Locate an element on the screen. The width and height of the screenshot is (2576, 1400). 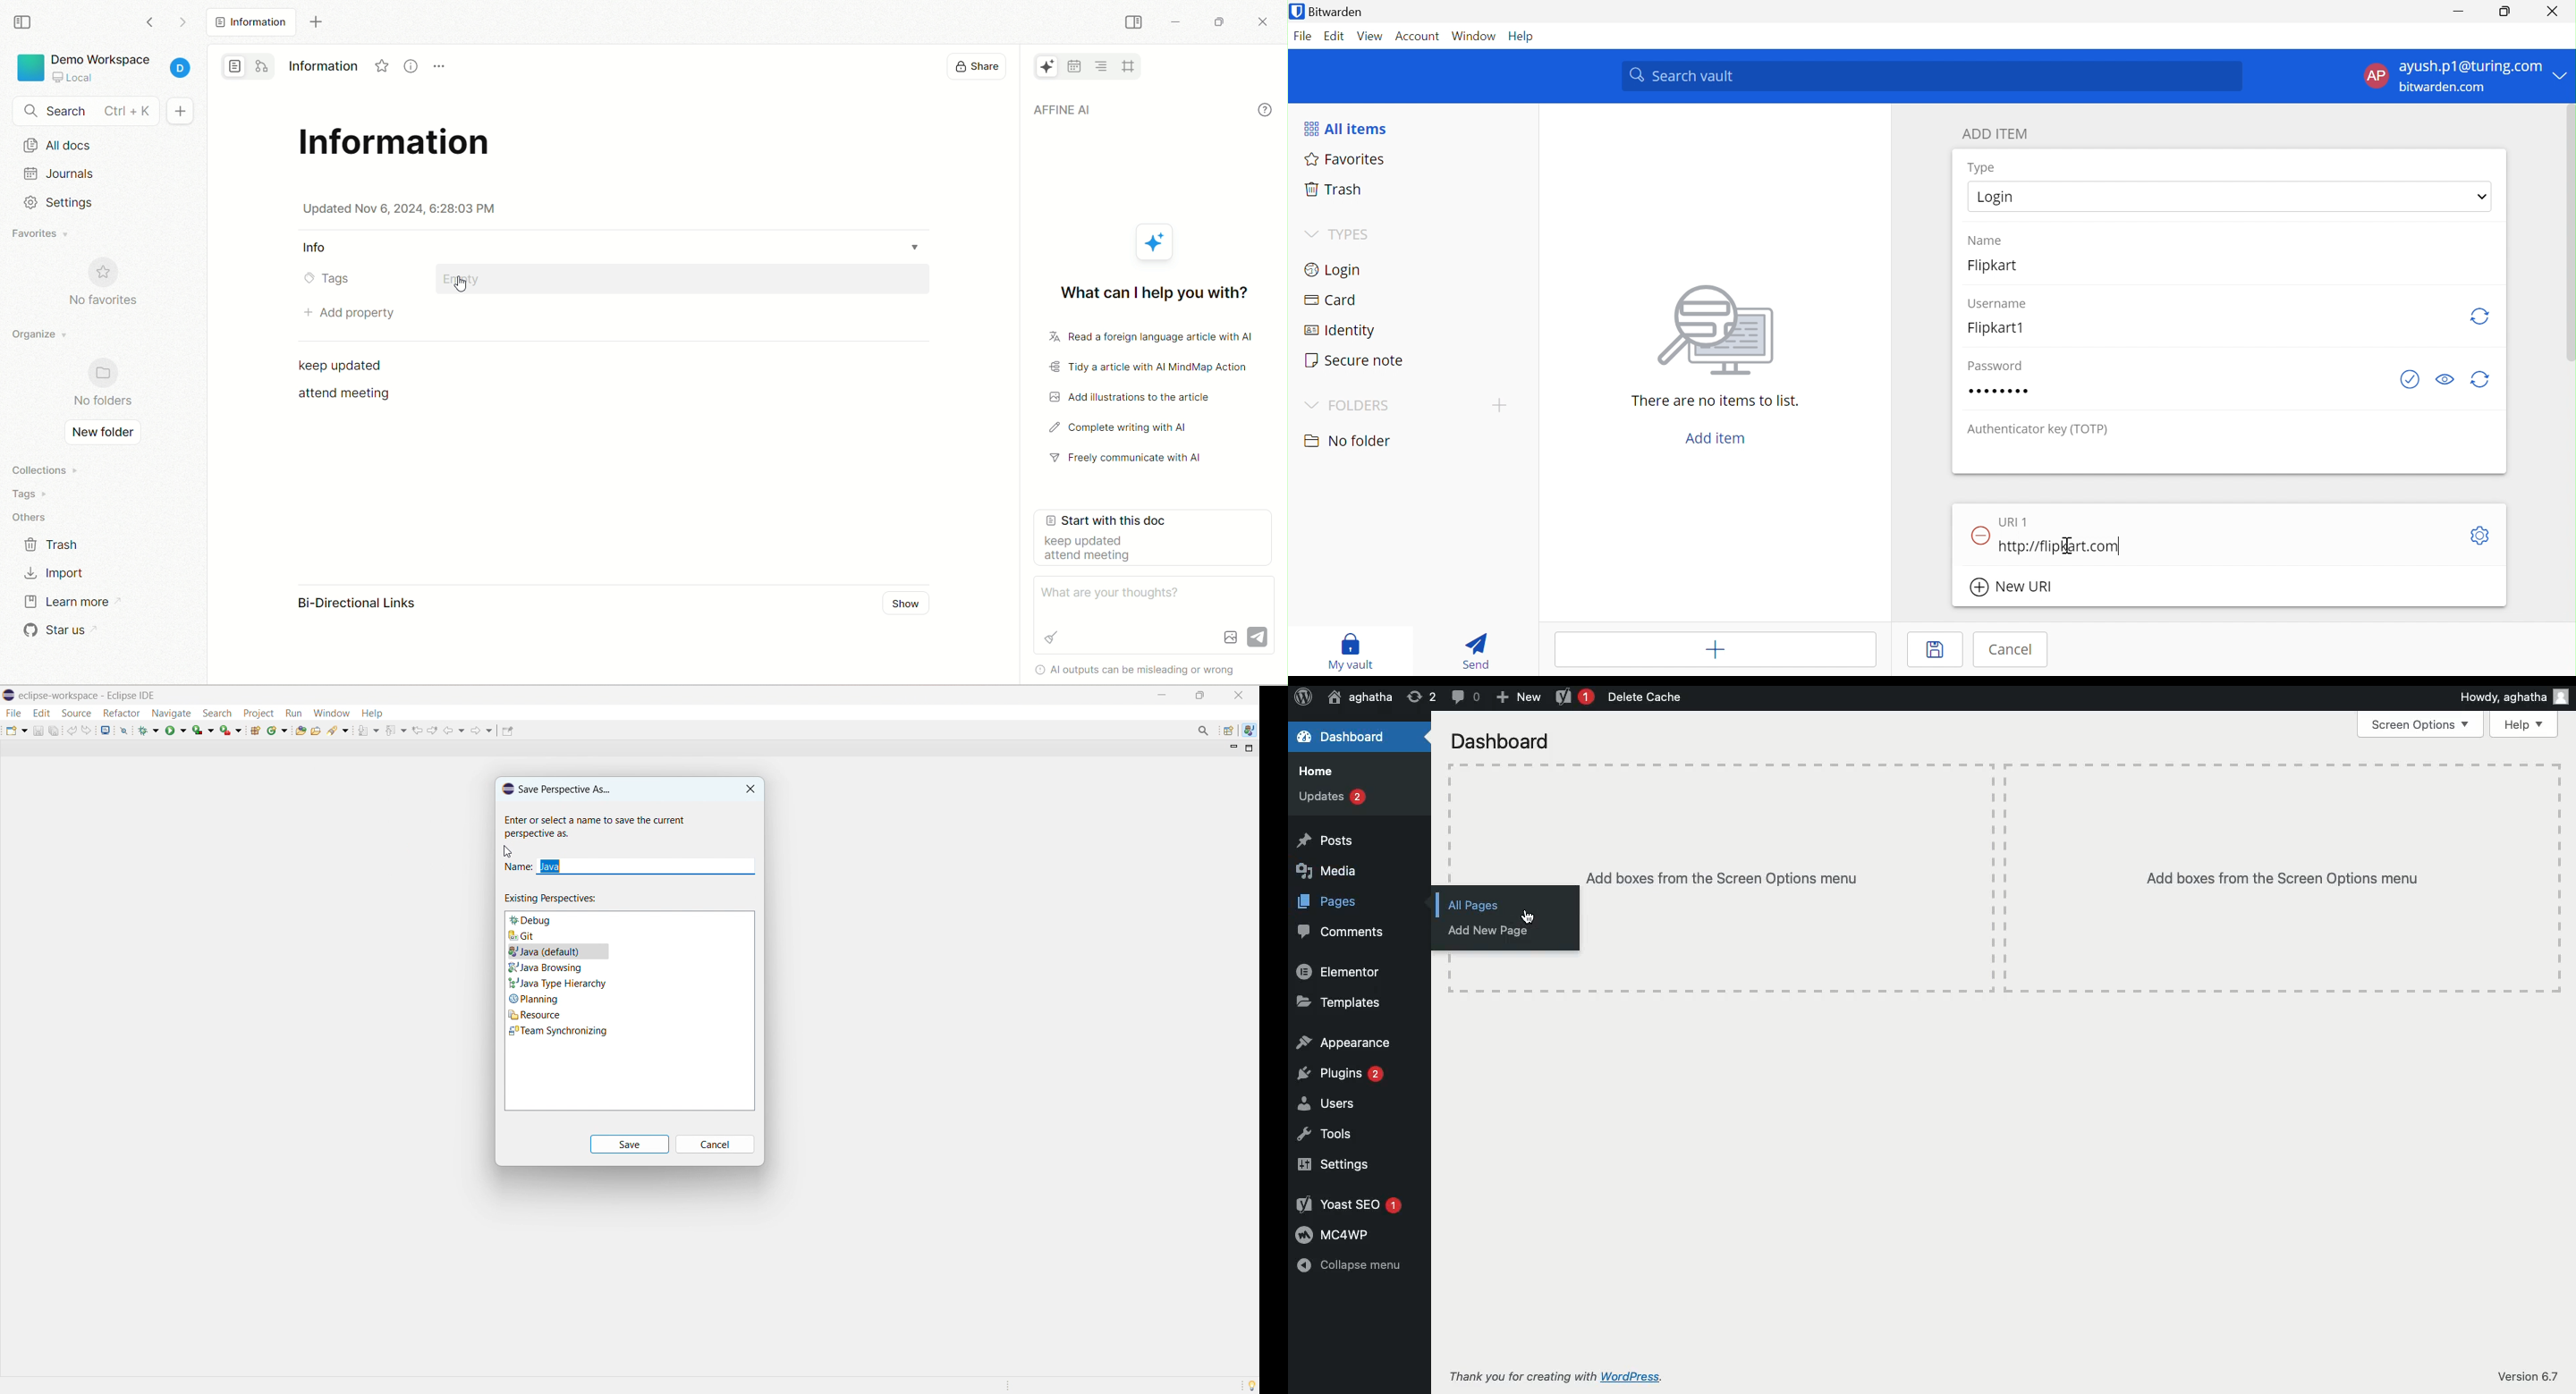
Login is located at coordinates (1336, 272).